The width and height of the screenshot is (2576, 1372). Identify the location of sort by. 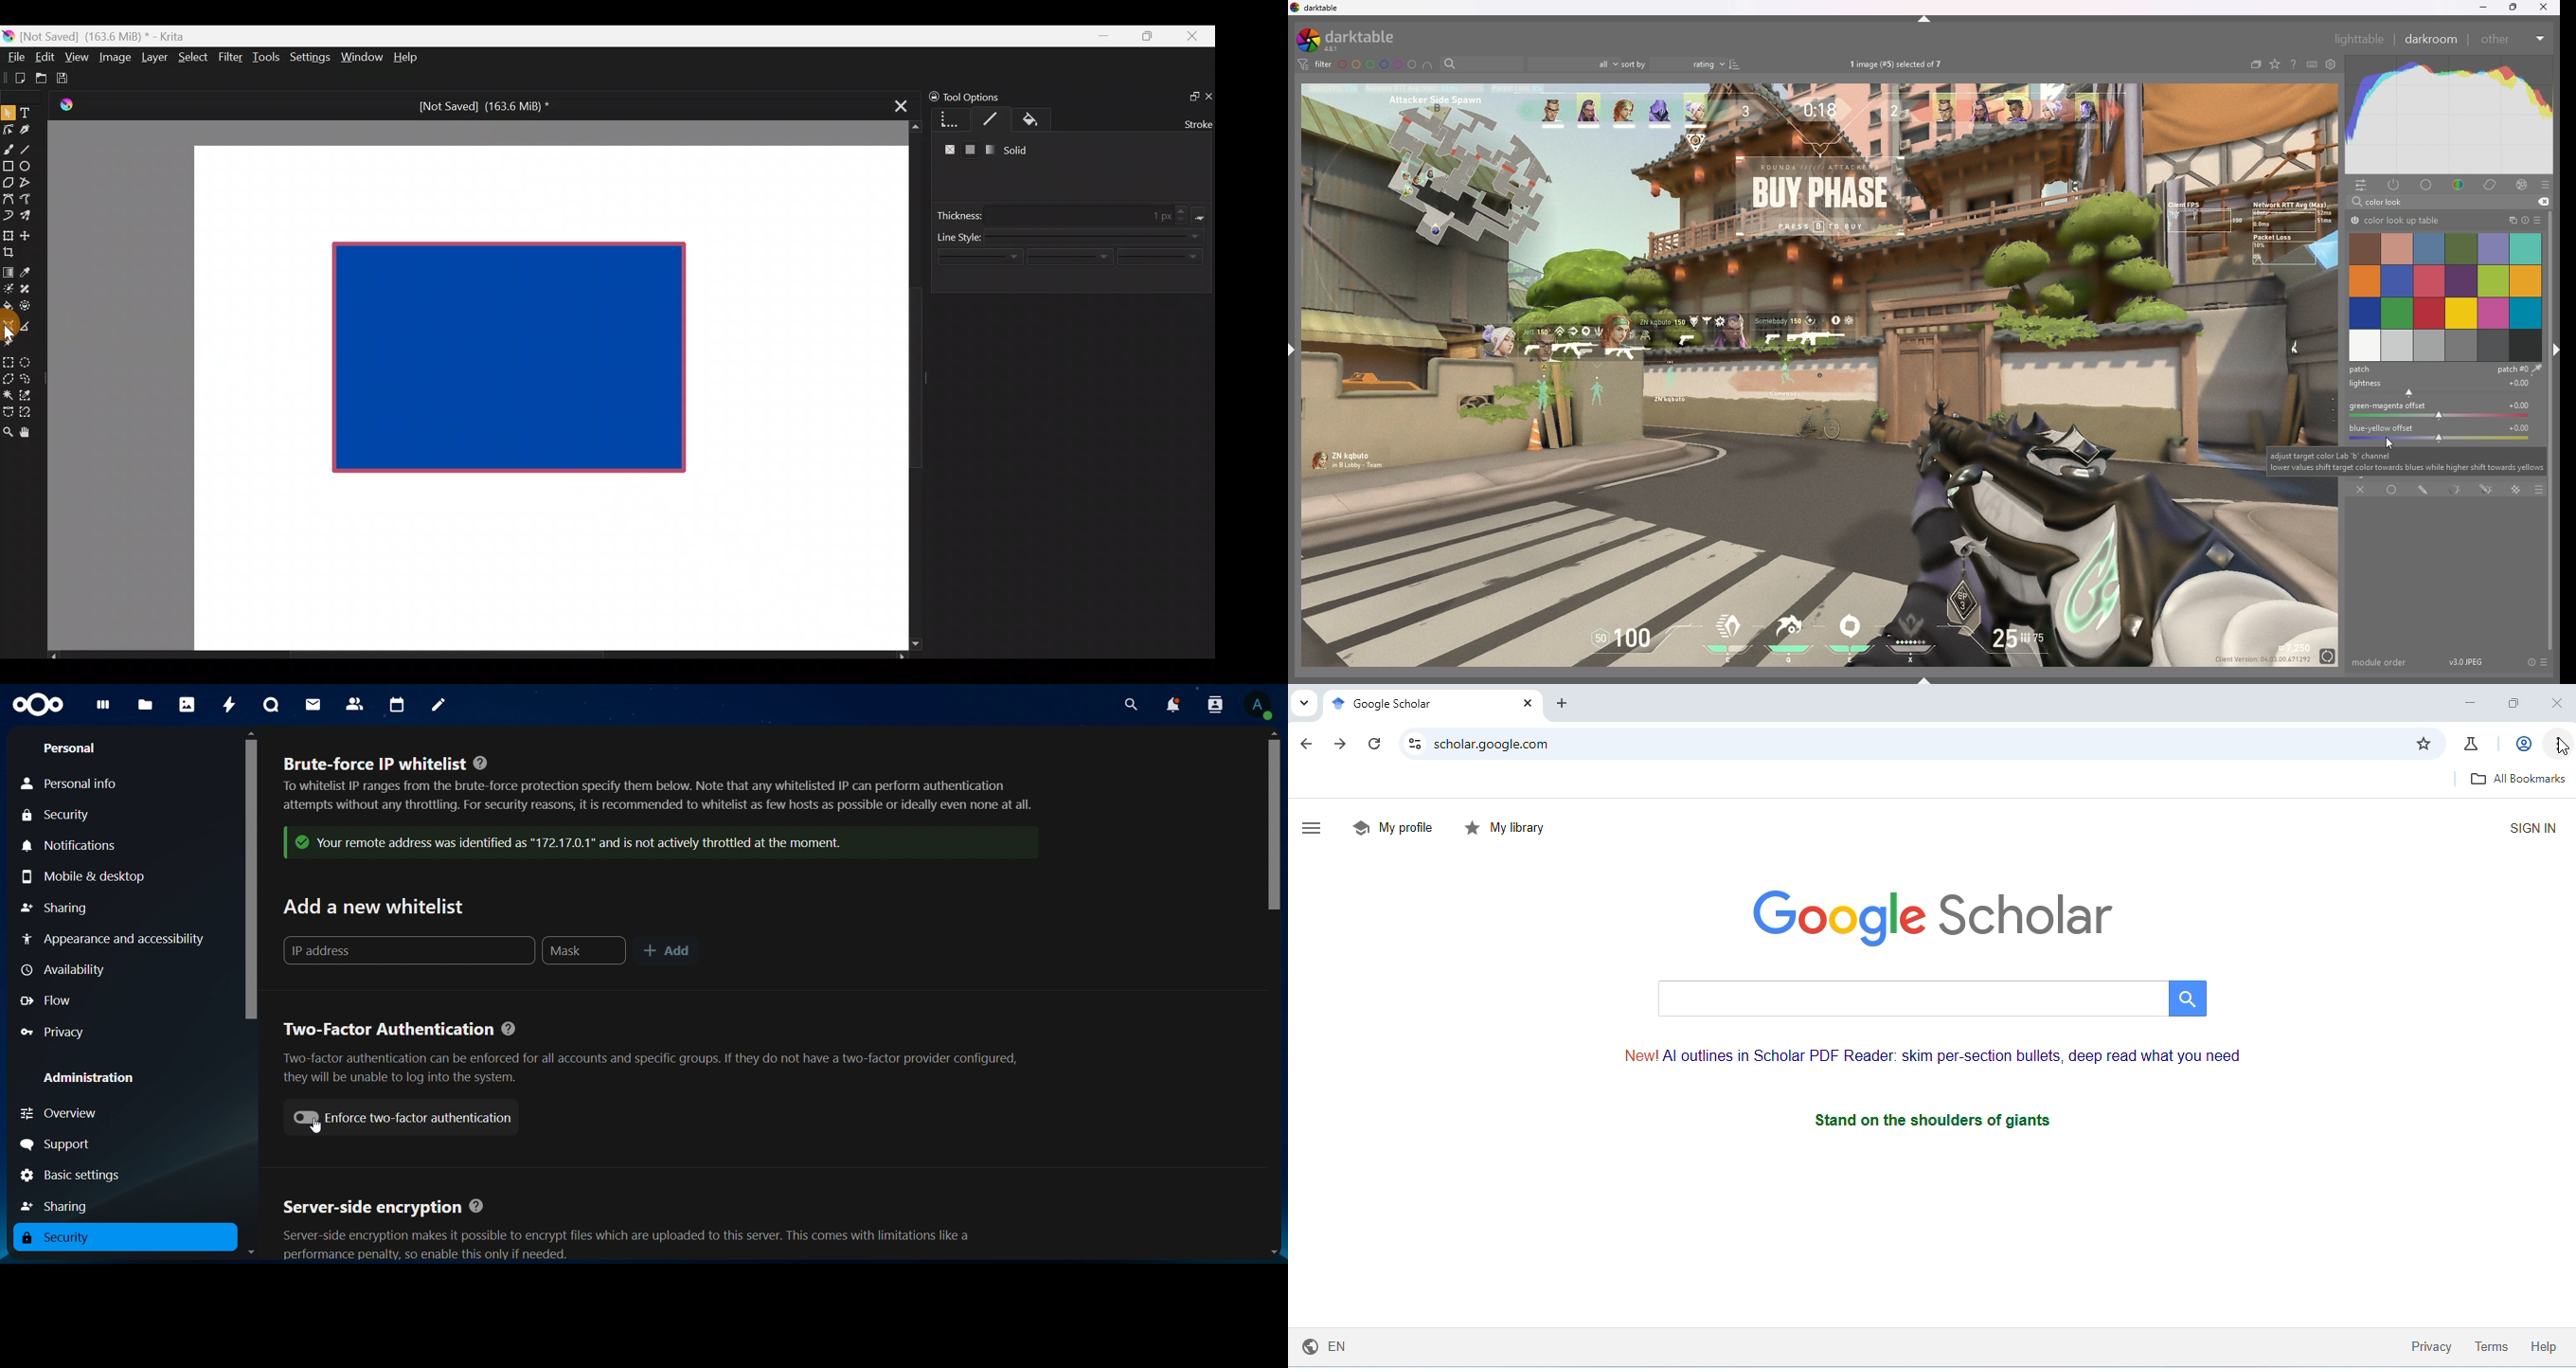
(1673, 64).